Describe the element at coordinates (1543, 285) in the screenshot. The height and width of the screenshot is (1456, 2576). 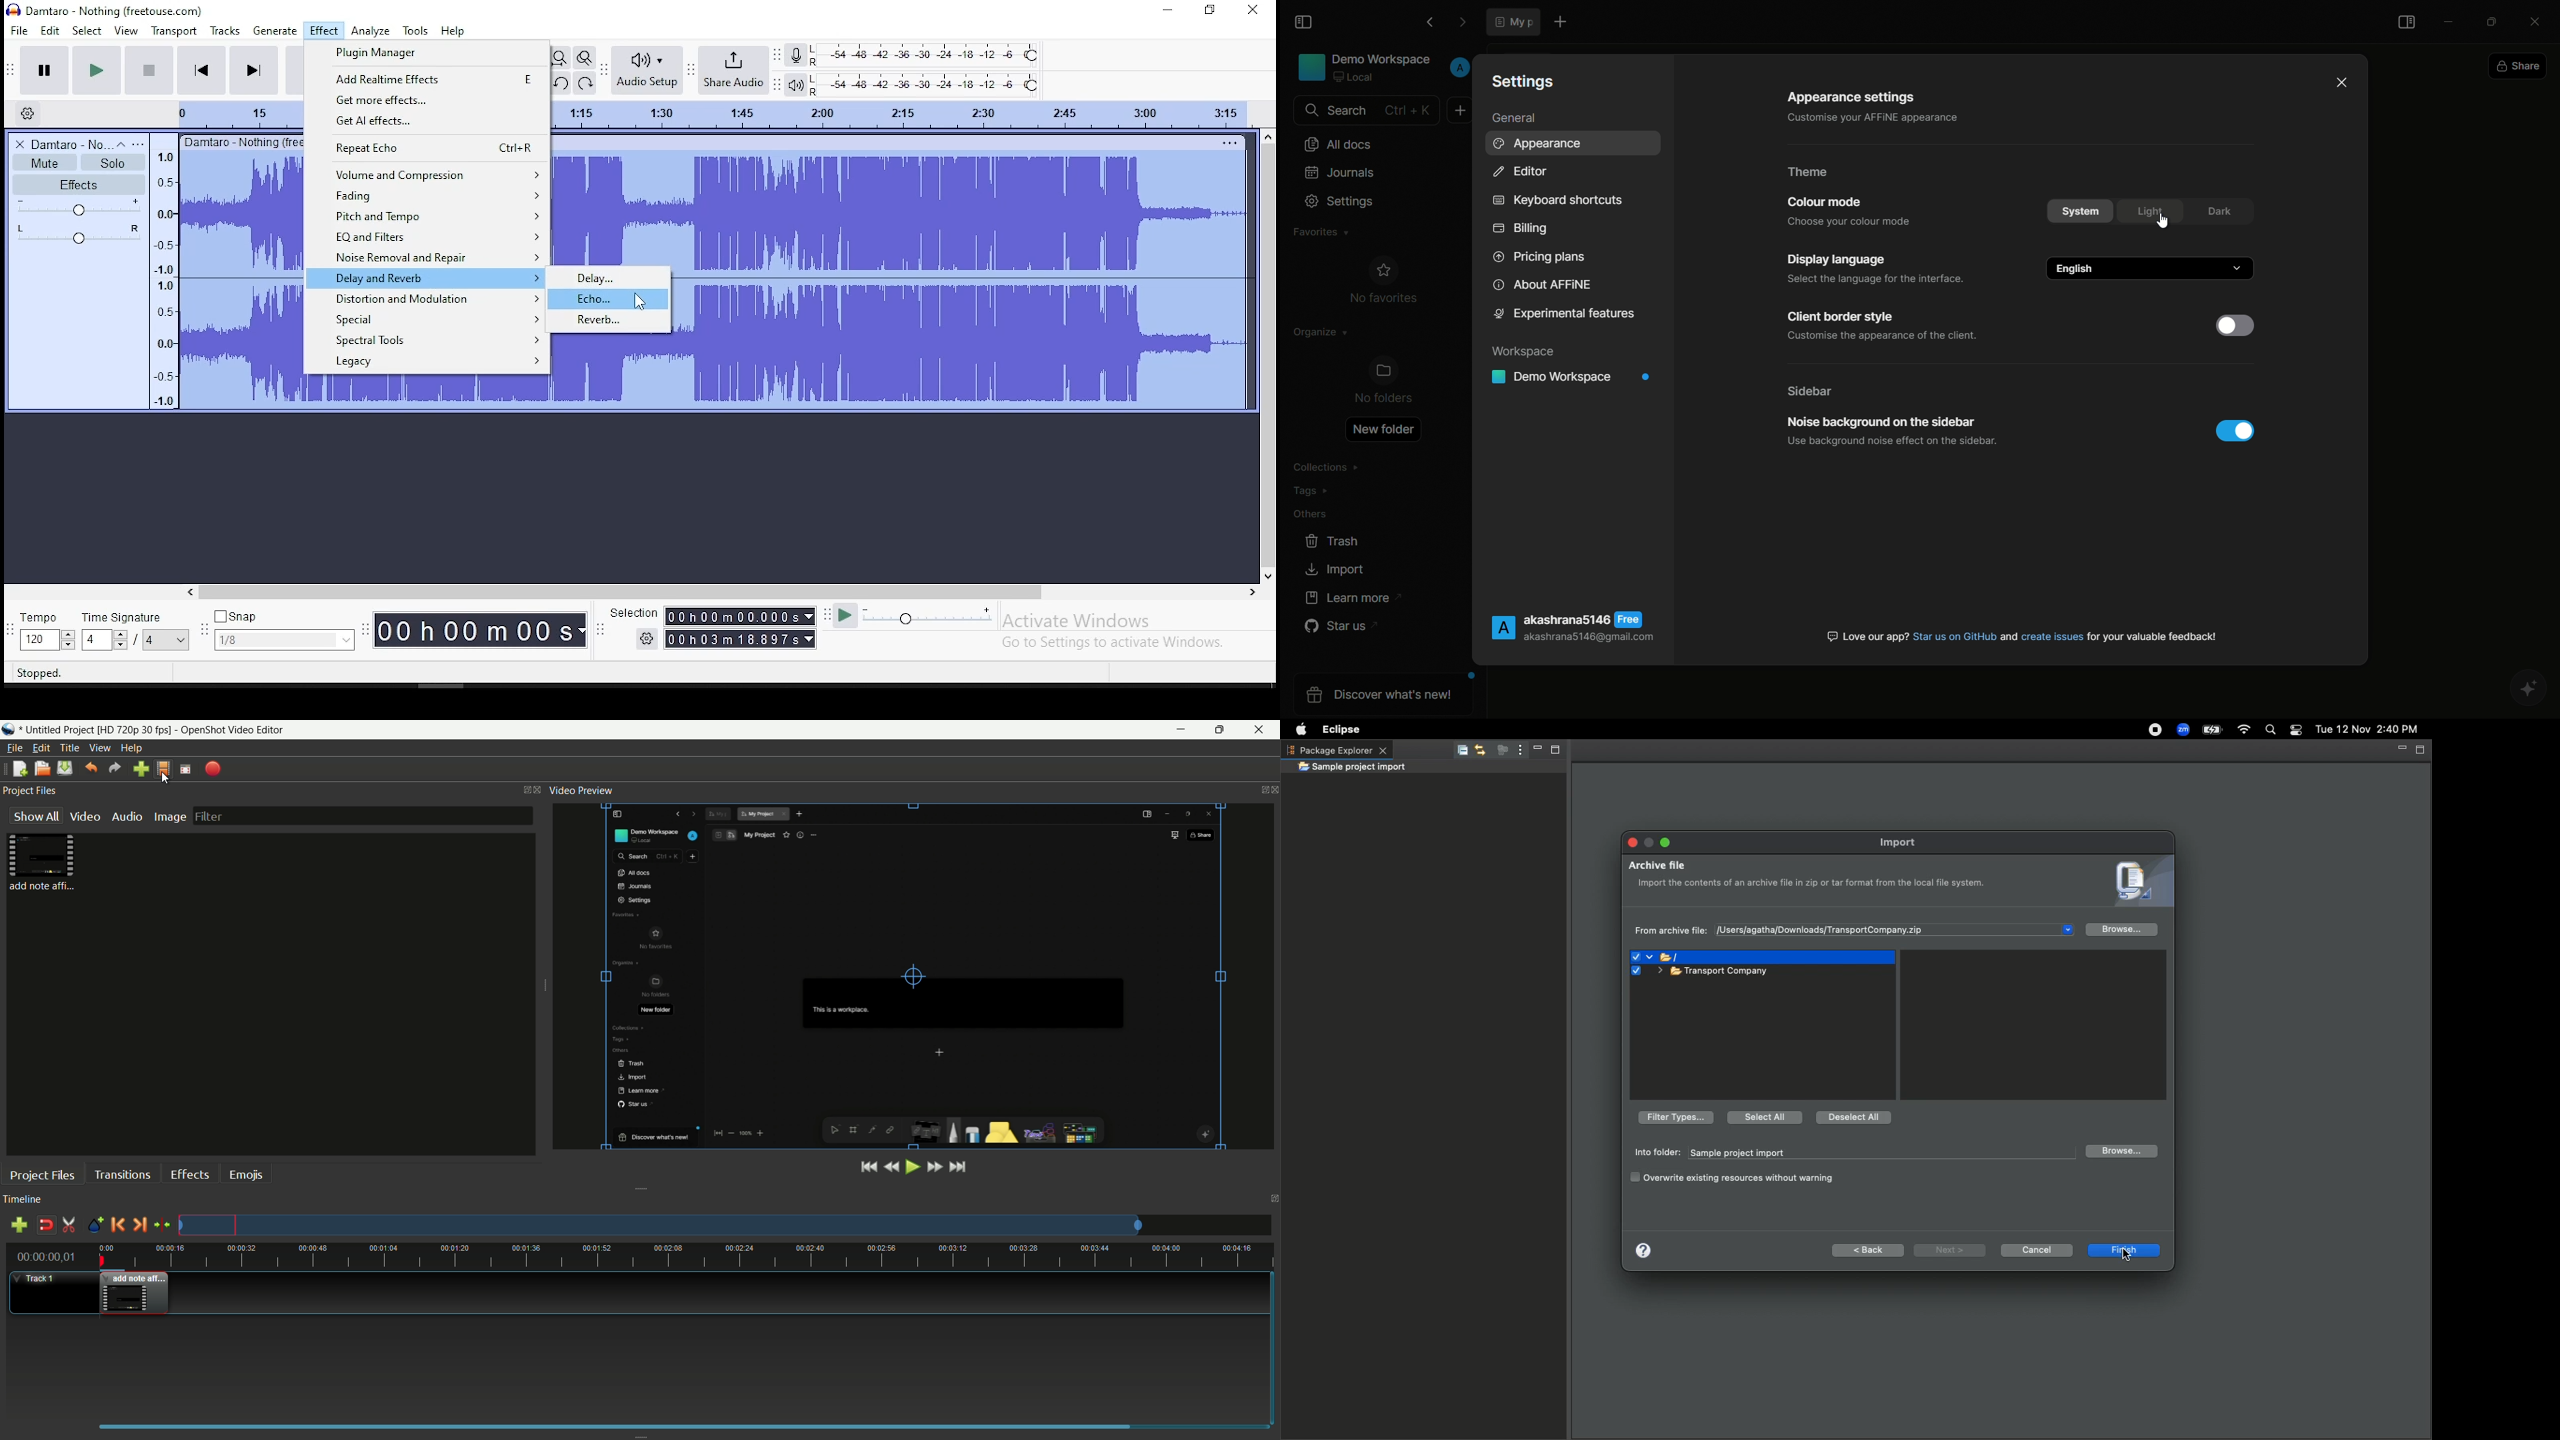
I see `about affine` at that location.